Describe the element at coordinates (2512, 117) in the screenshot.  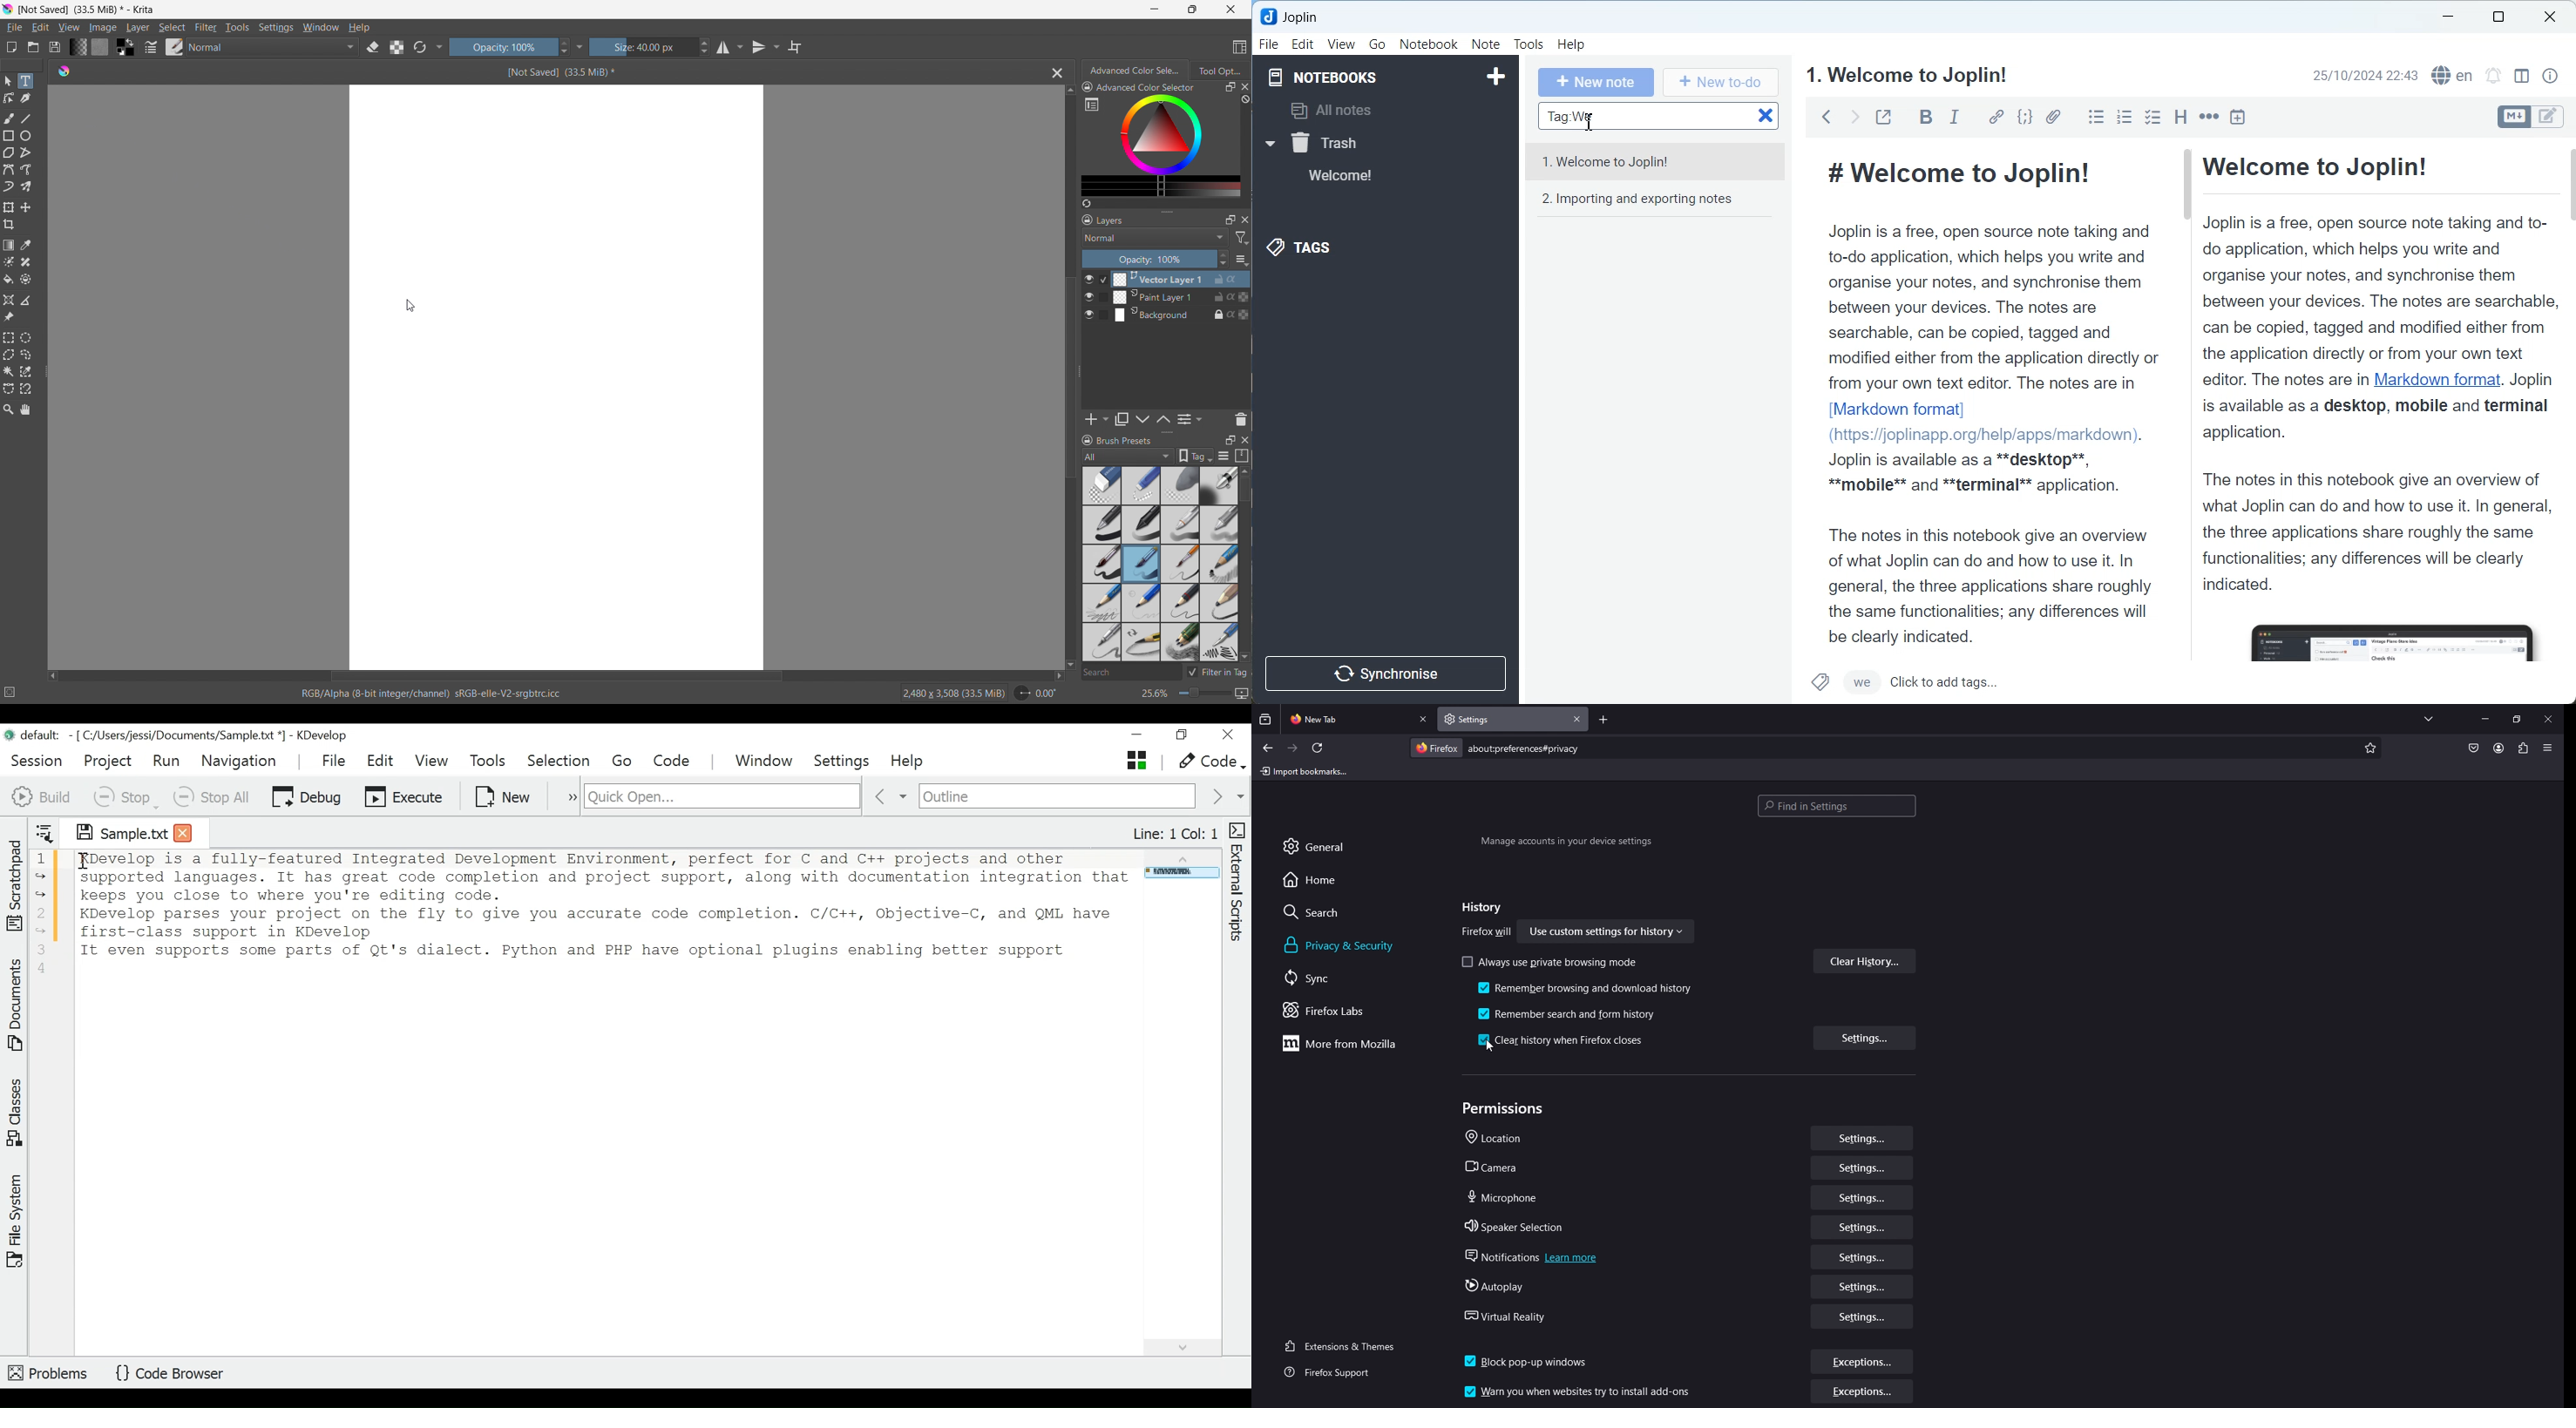
I see `Toggle editors` at that location.